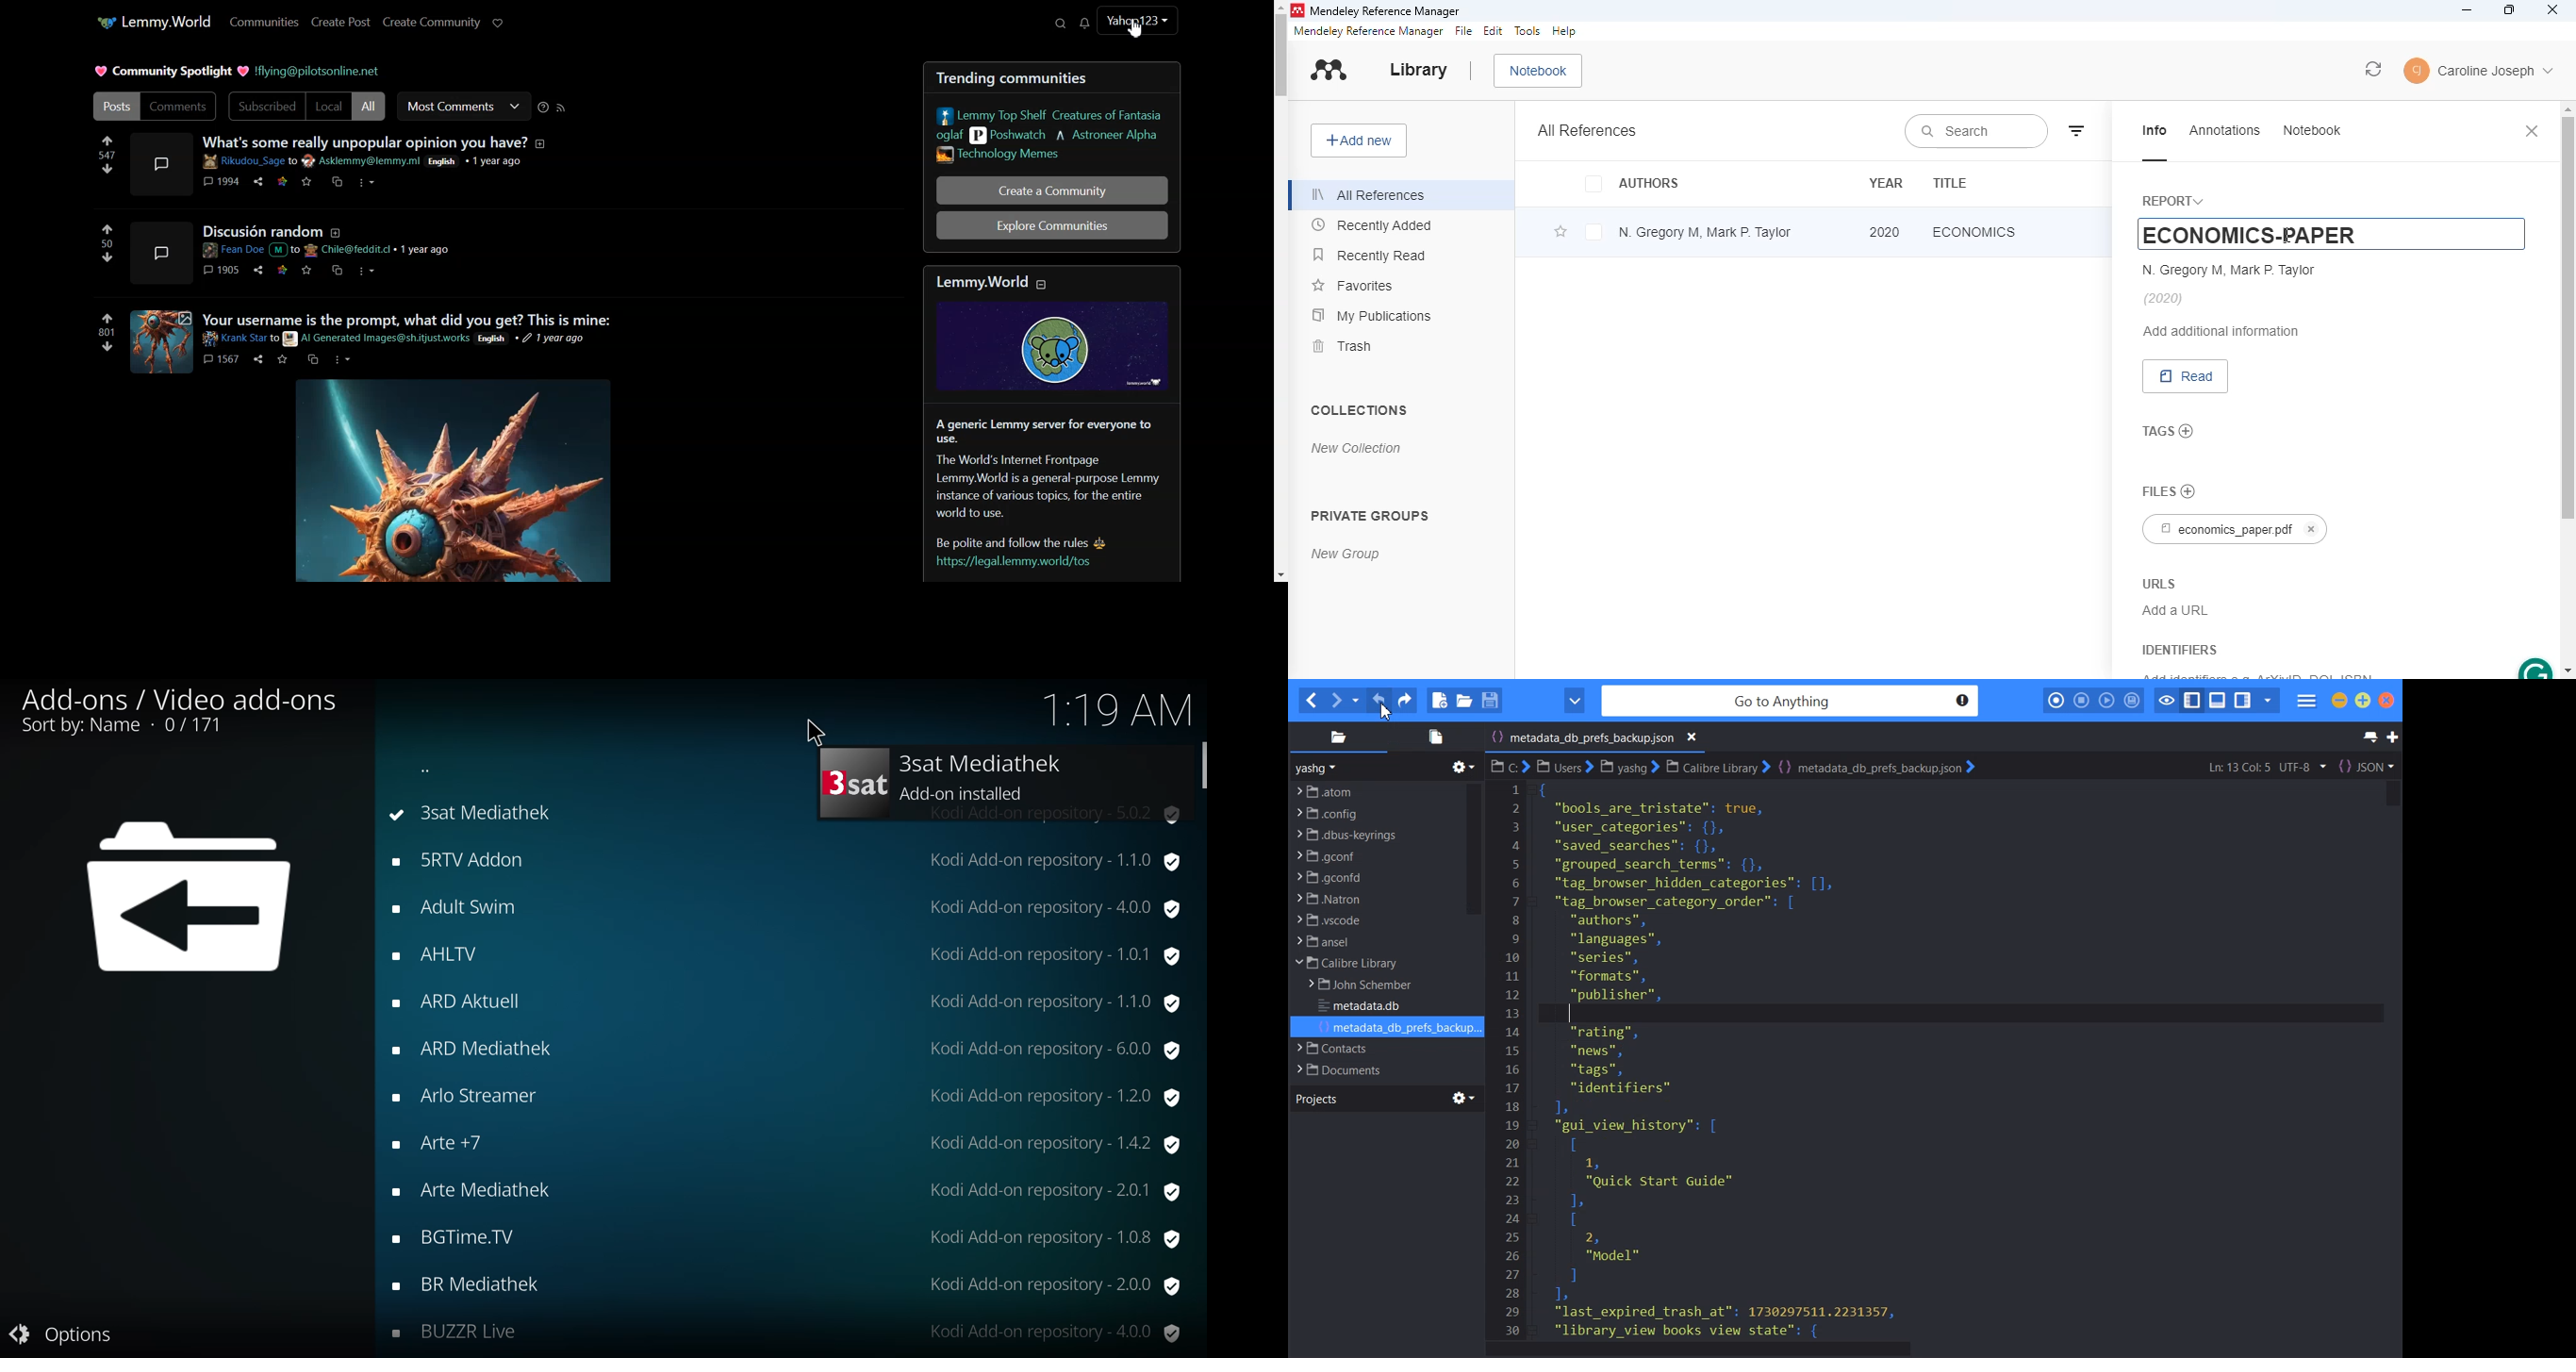 The height and width of the screenshot is (1372, 2576). I want to click on authors, so click(1630, 183).